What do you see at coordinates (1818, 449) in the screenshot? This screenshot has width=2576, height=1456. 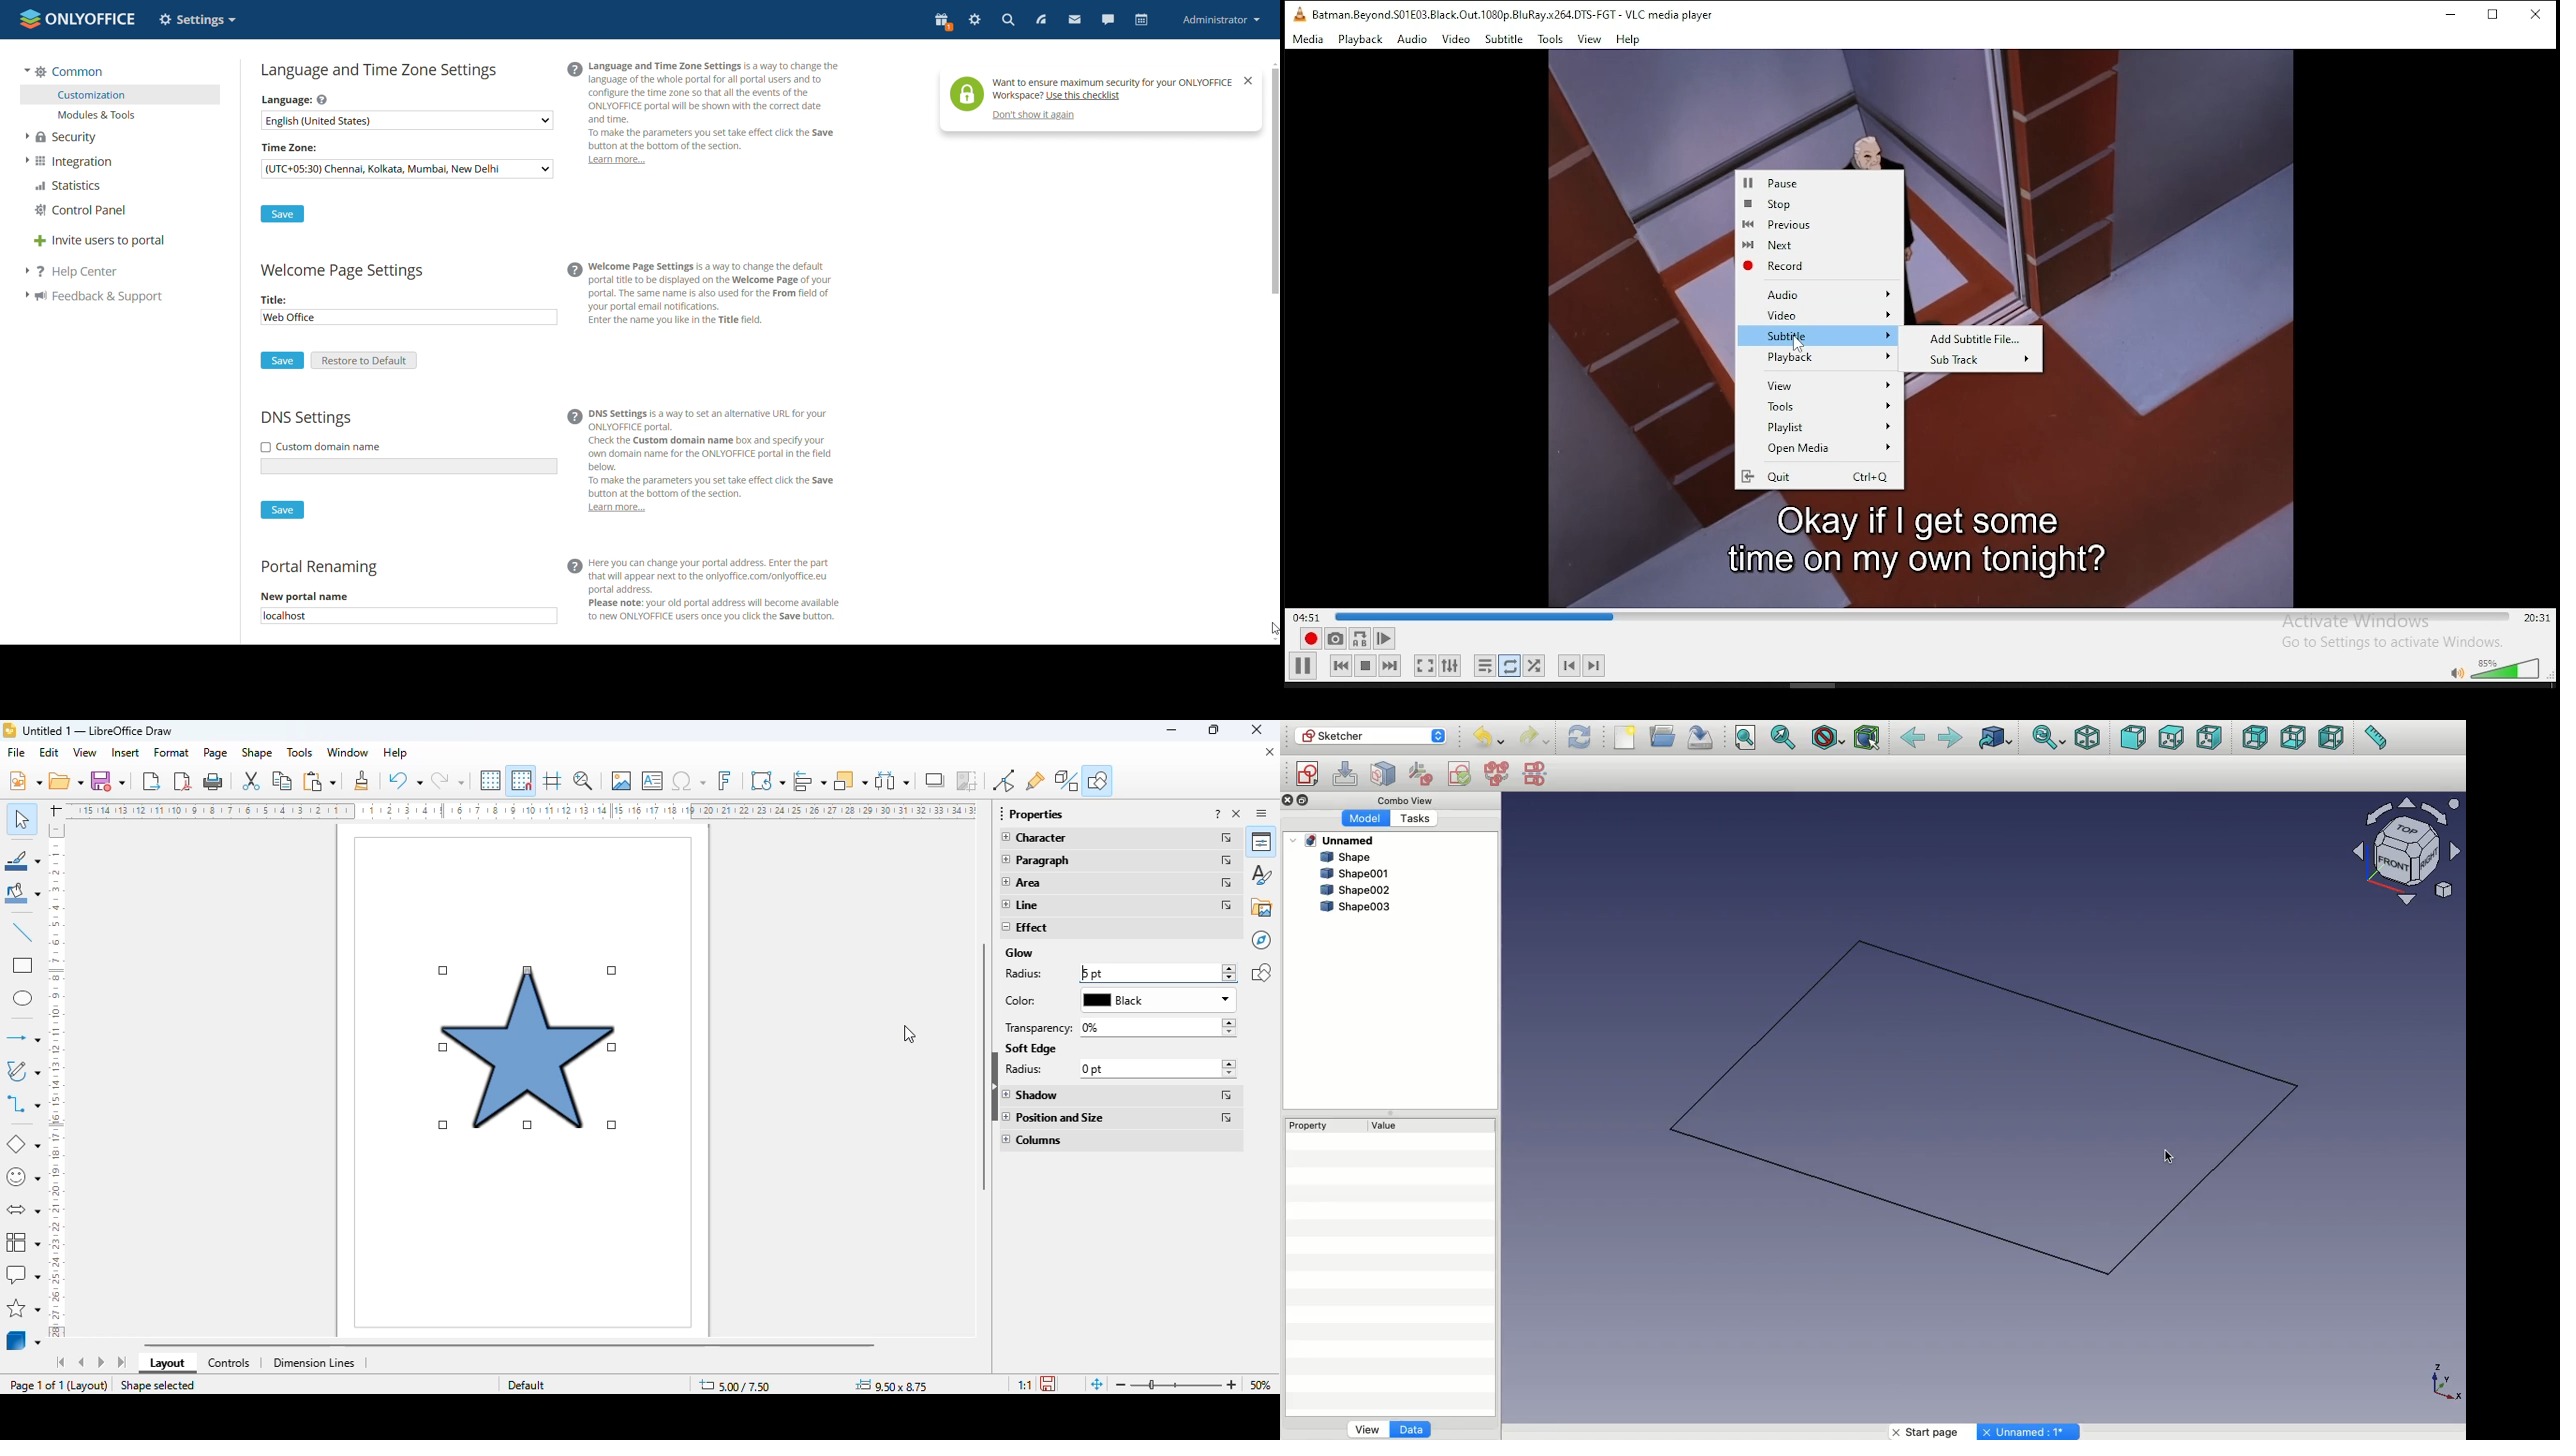 I see `‘Open Media ` at bounding box center [1818, 449].